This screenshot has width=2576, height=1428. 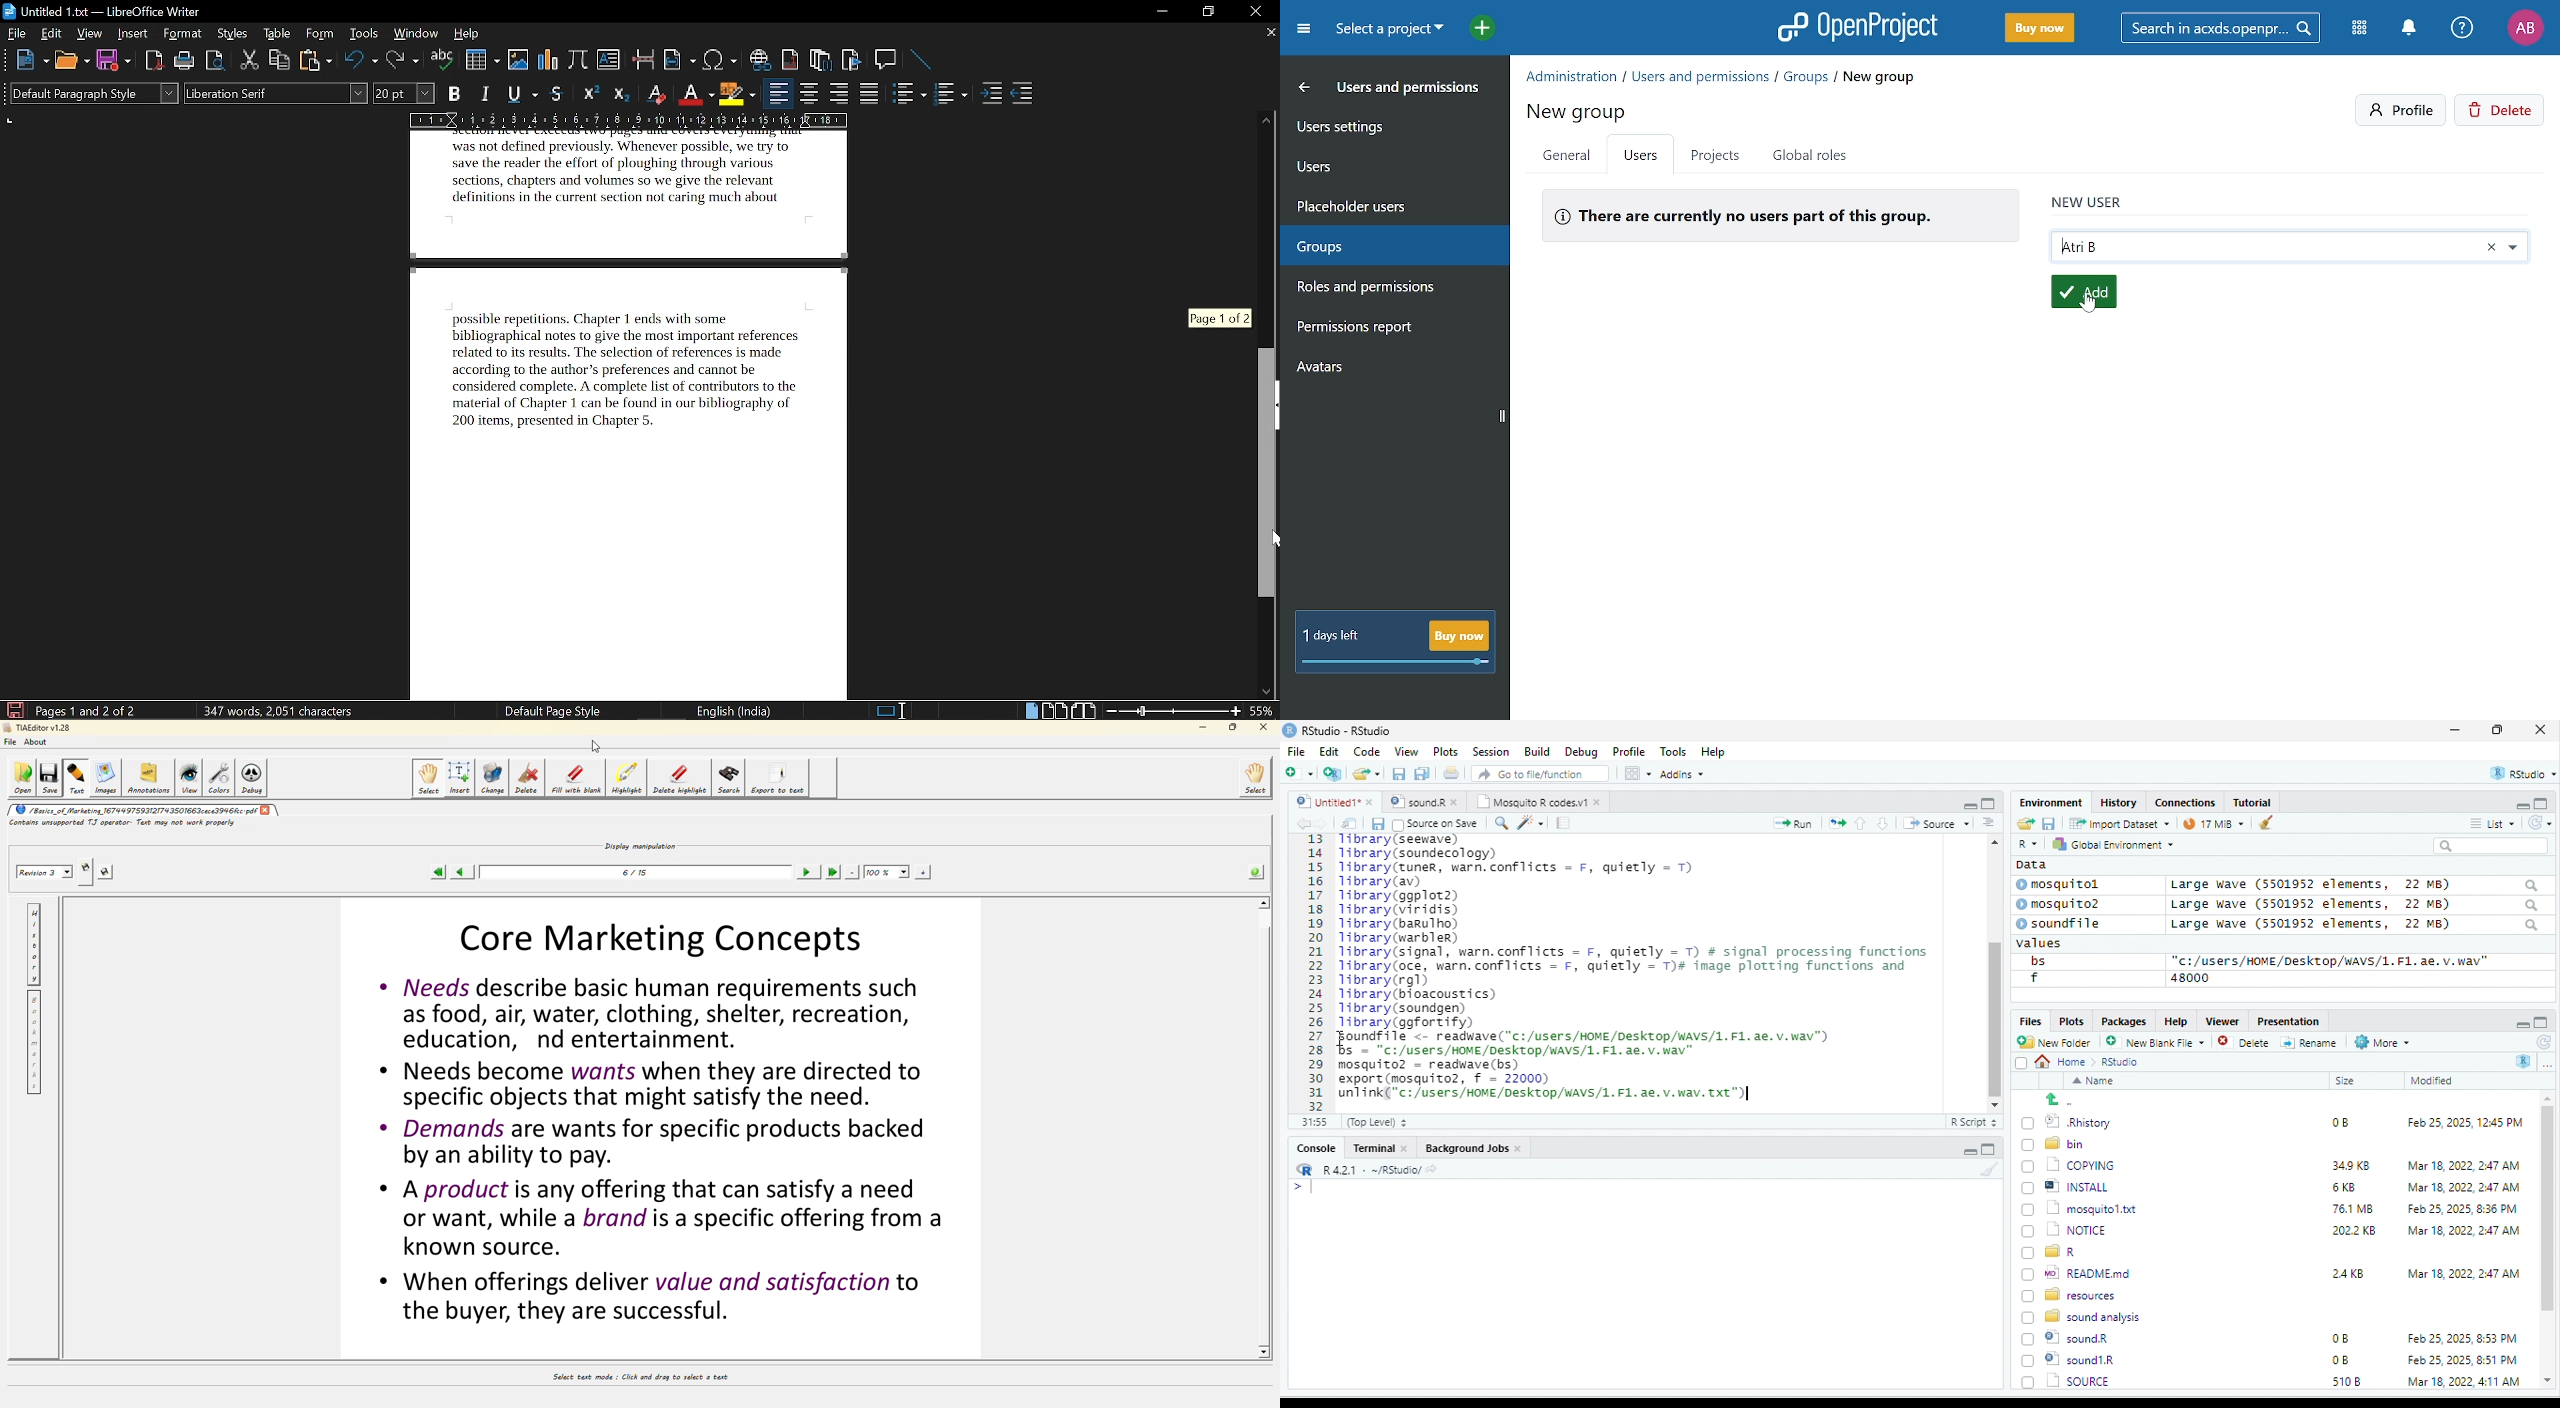 What do you see at coordinates (2501, 731) in the screenshot?
I see `maximize` at bounding box center [2501, 731].